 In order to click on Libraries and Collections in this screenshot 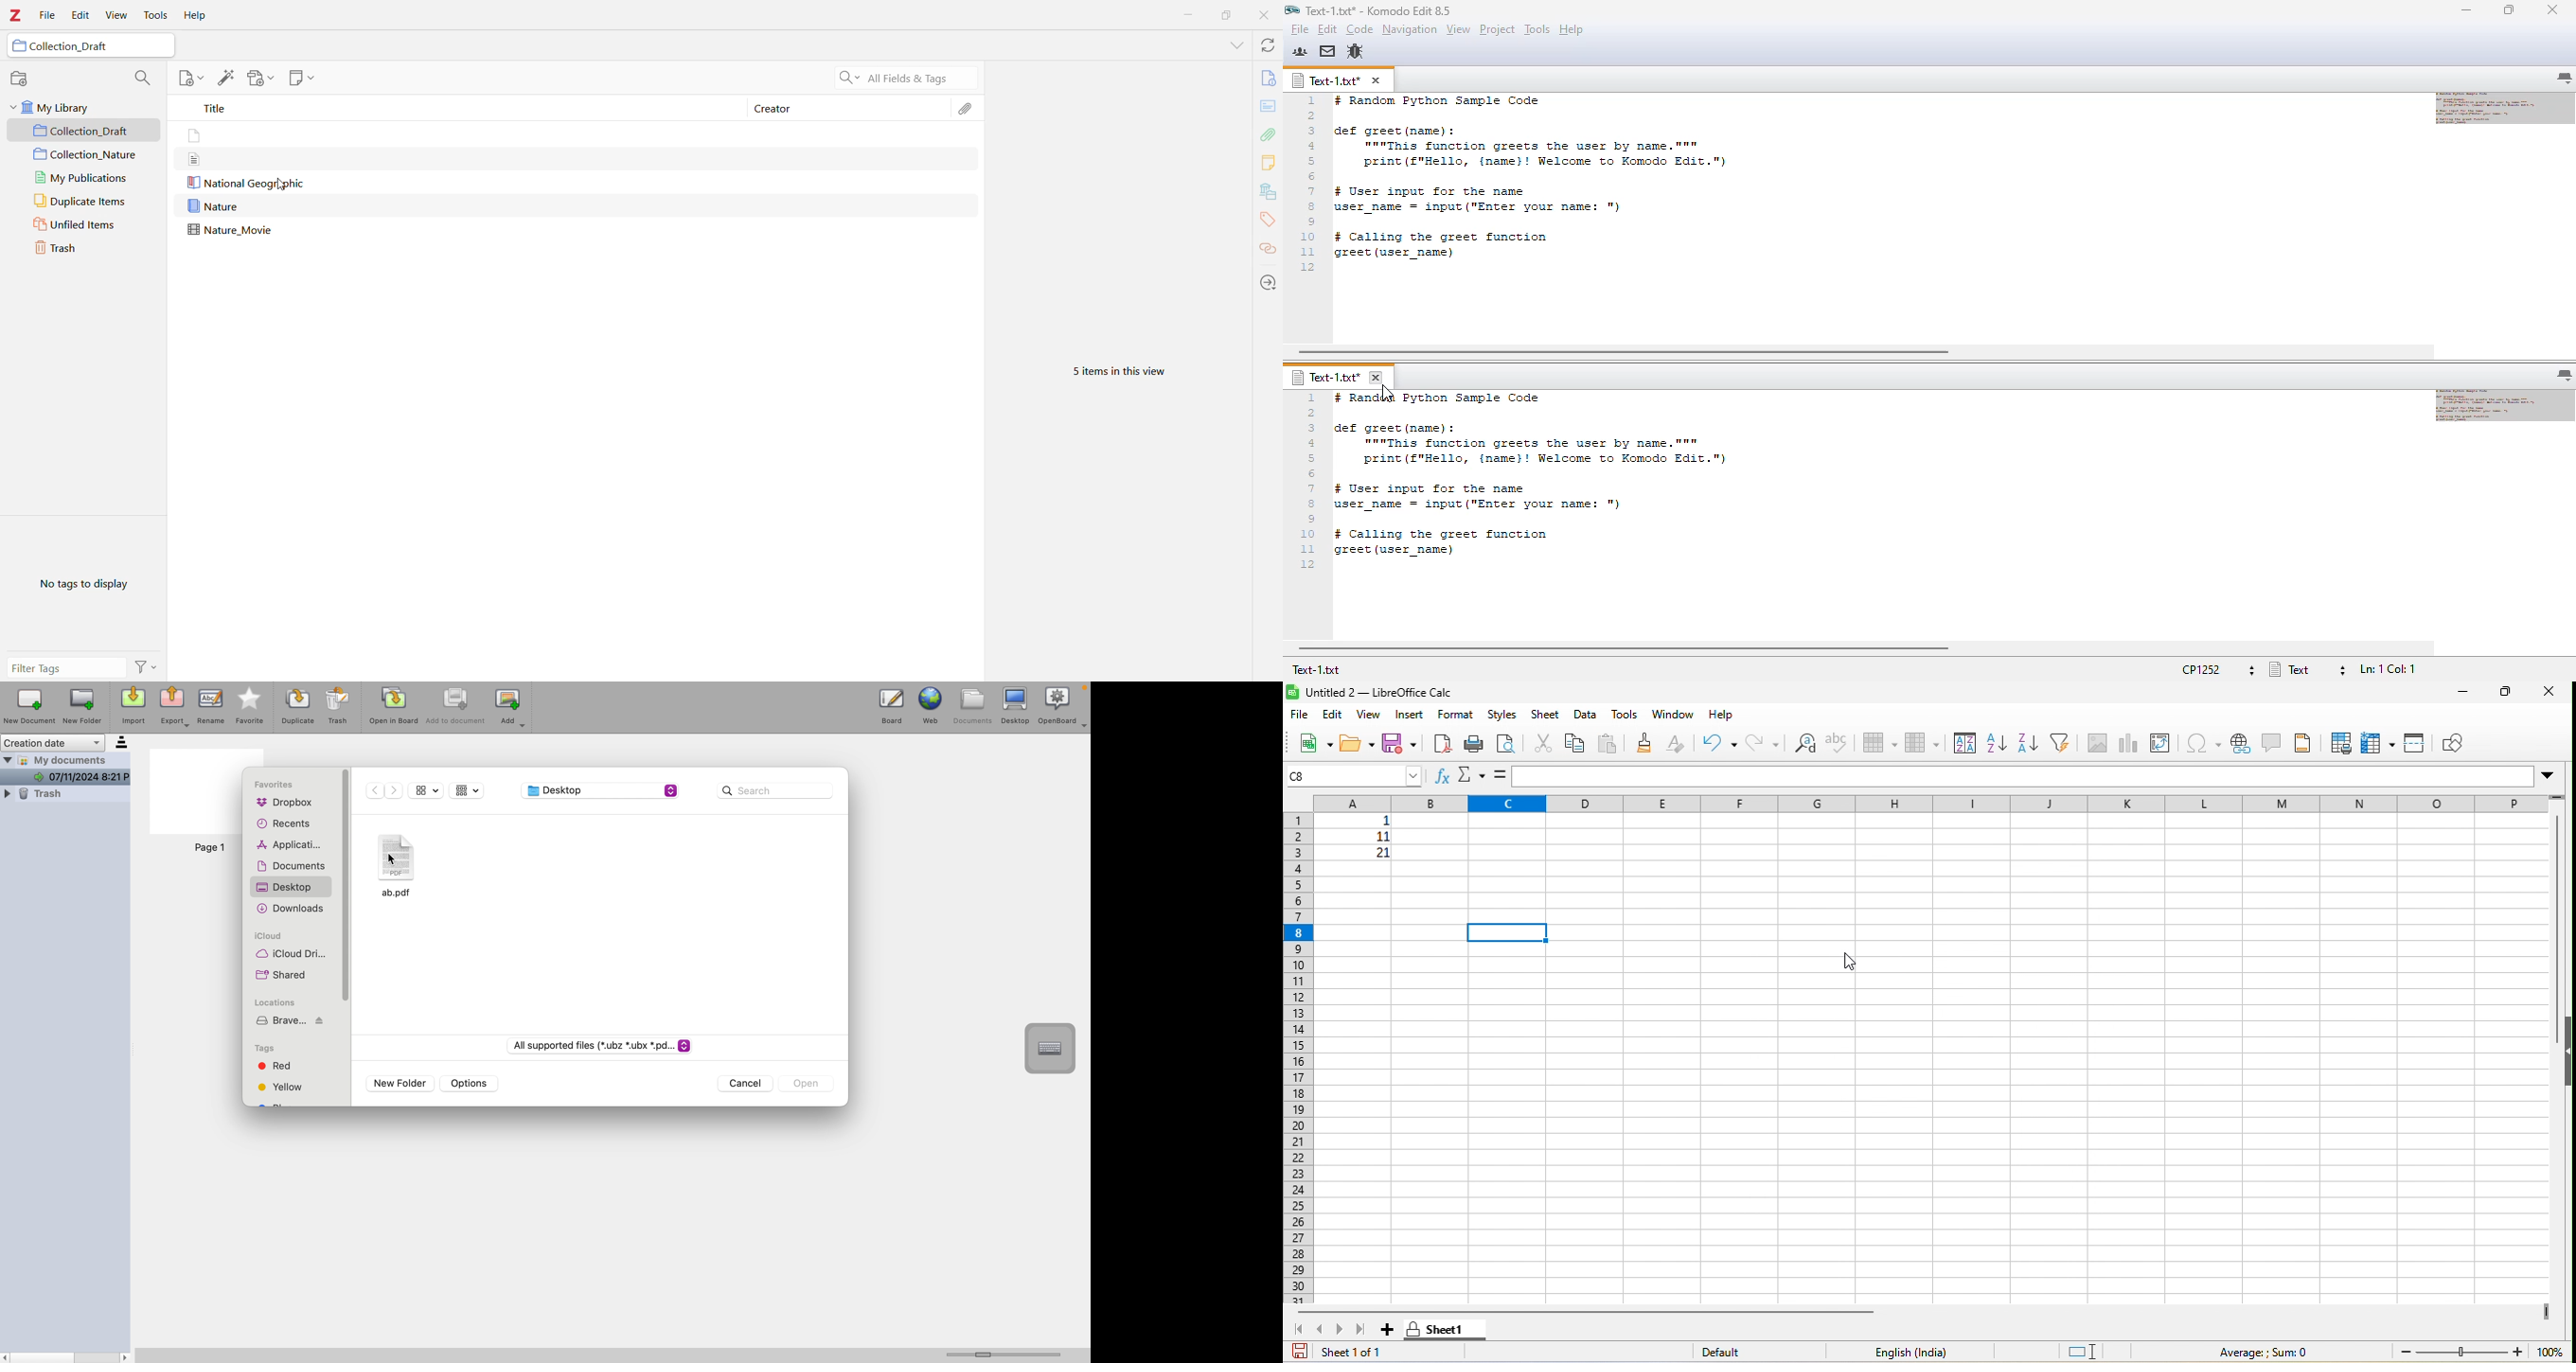, I will do `click(1267, 192)`.